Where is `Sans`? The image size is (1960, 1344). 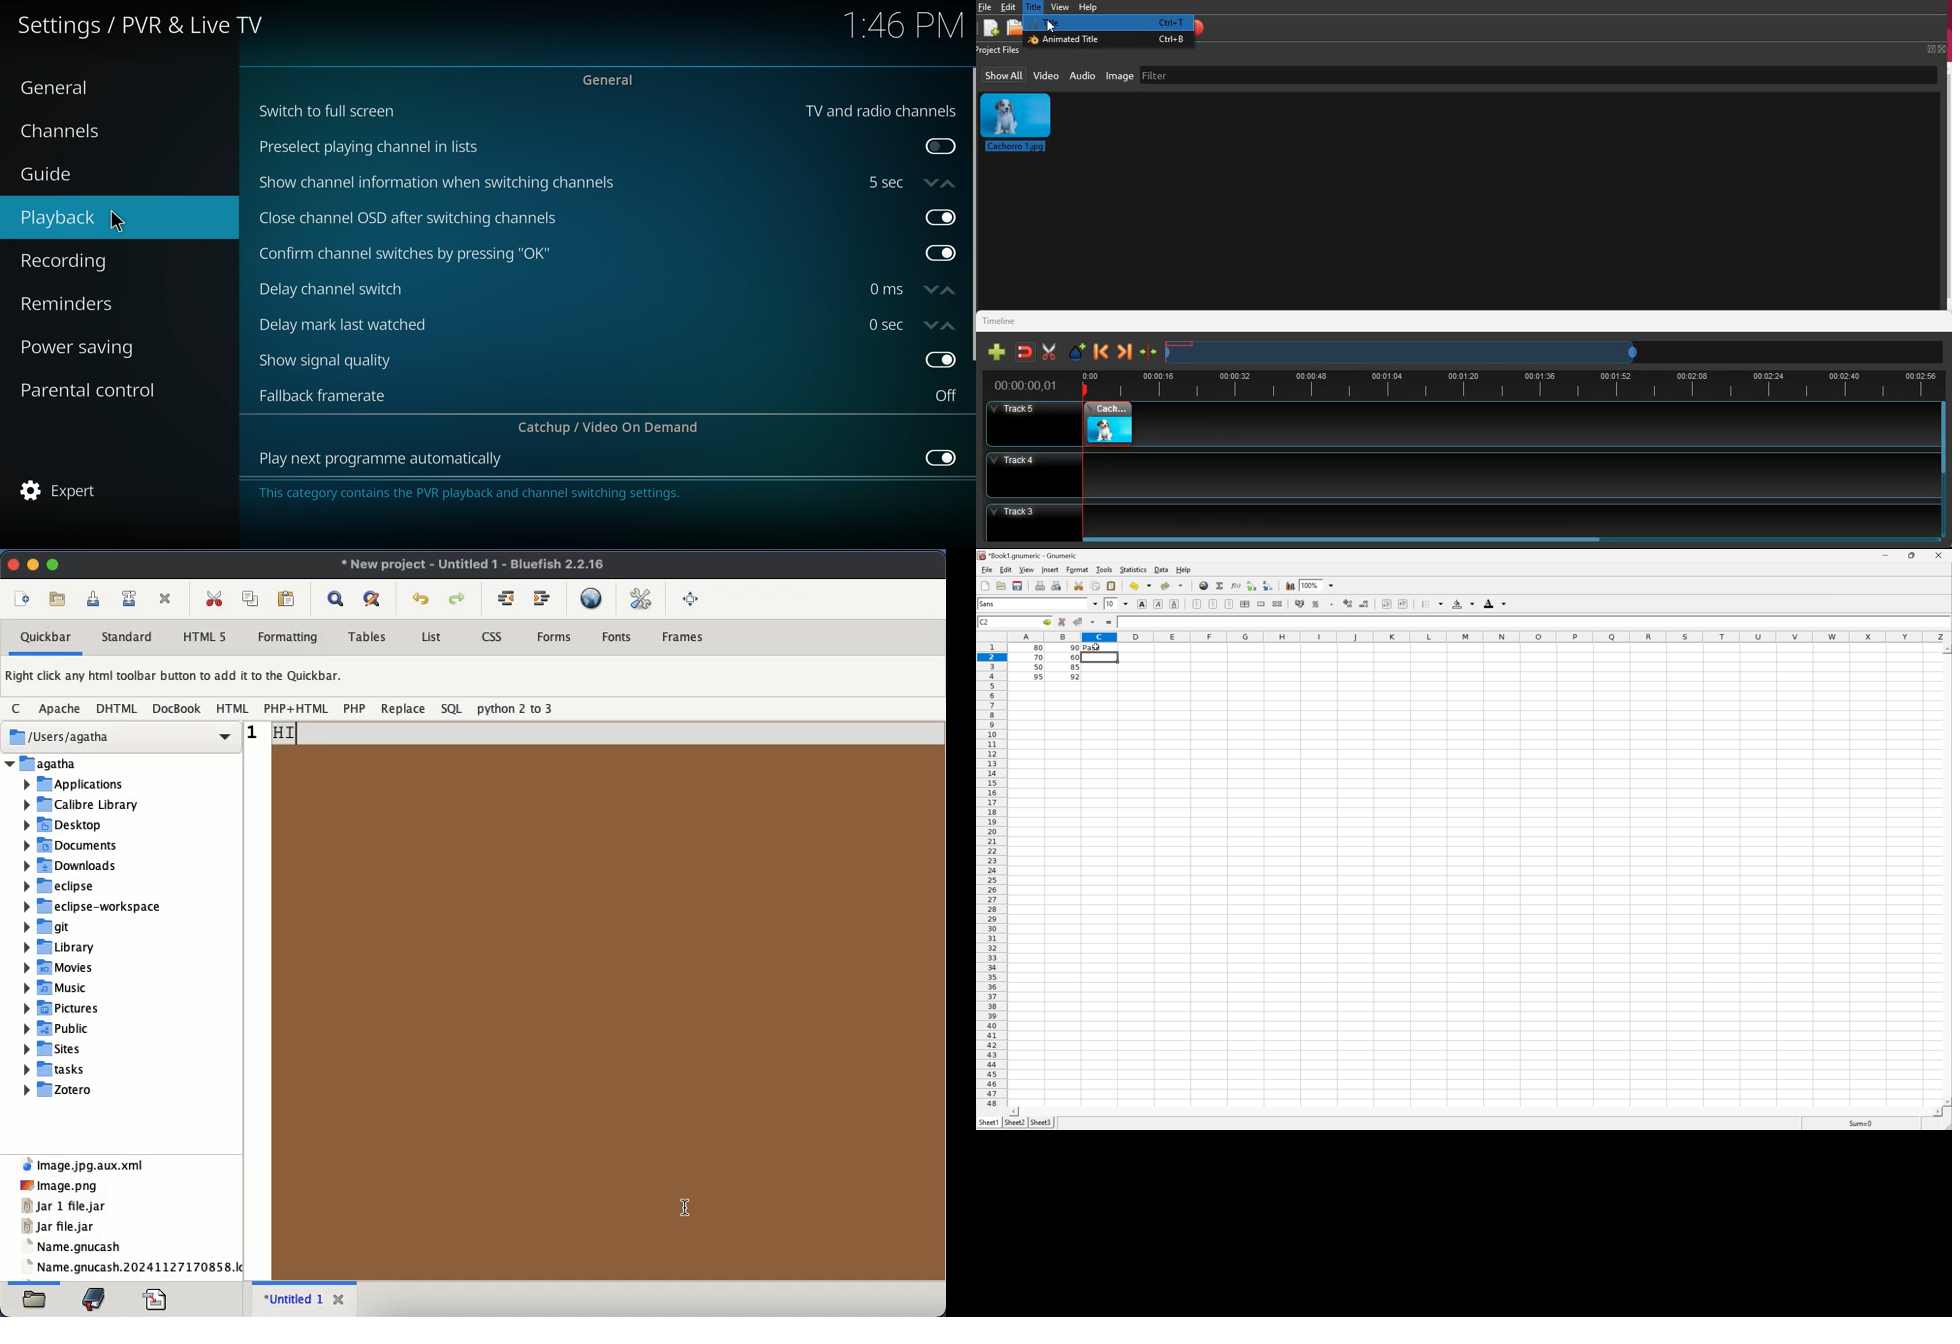
Sans is located at coordinates (988, 603).